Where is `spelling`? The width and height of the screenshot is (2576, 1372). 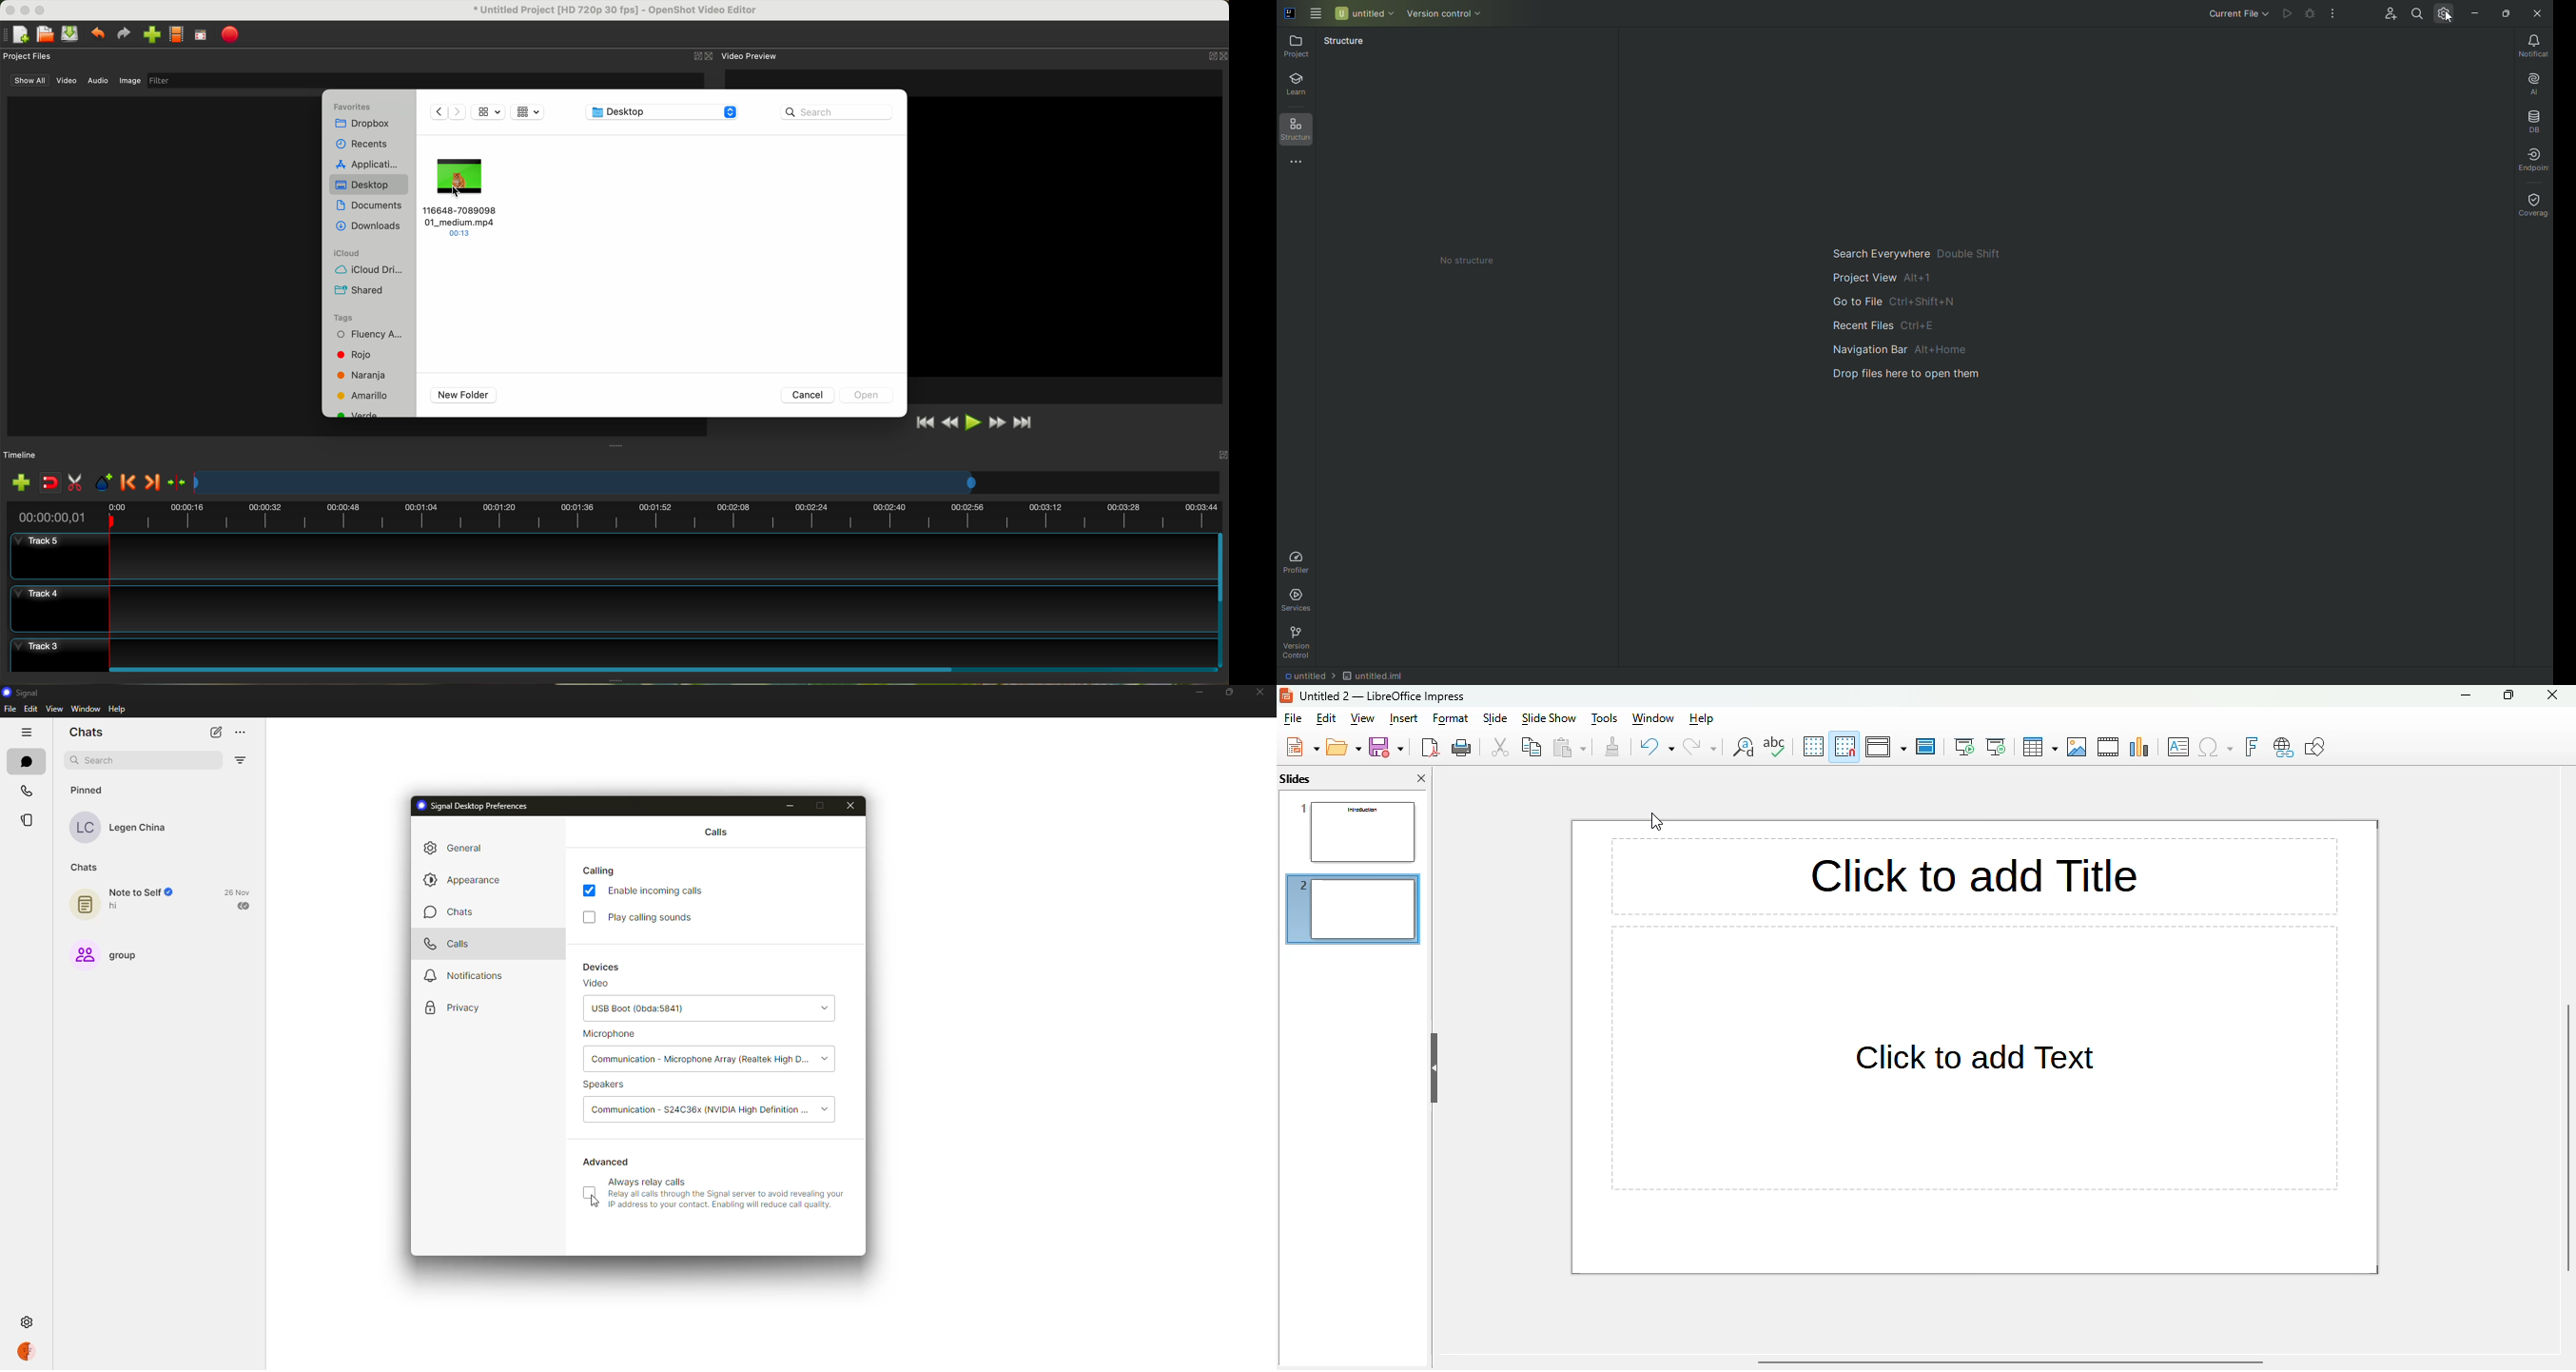 spelling is located at coordinates (1775, 746).